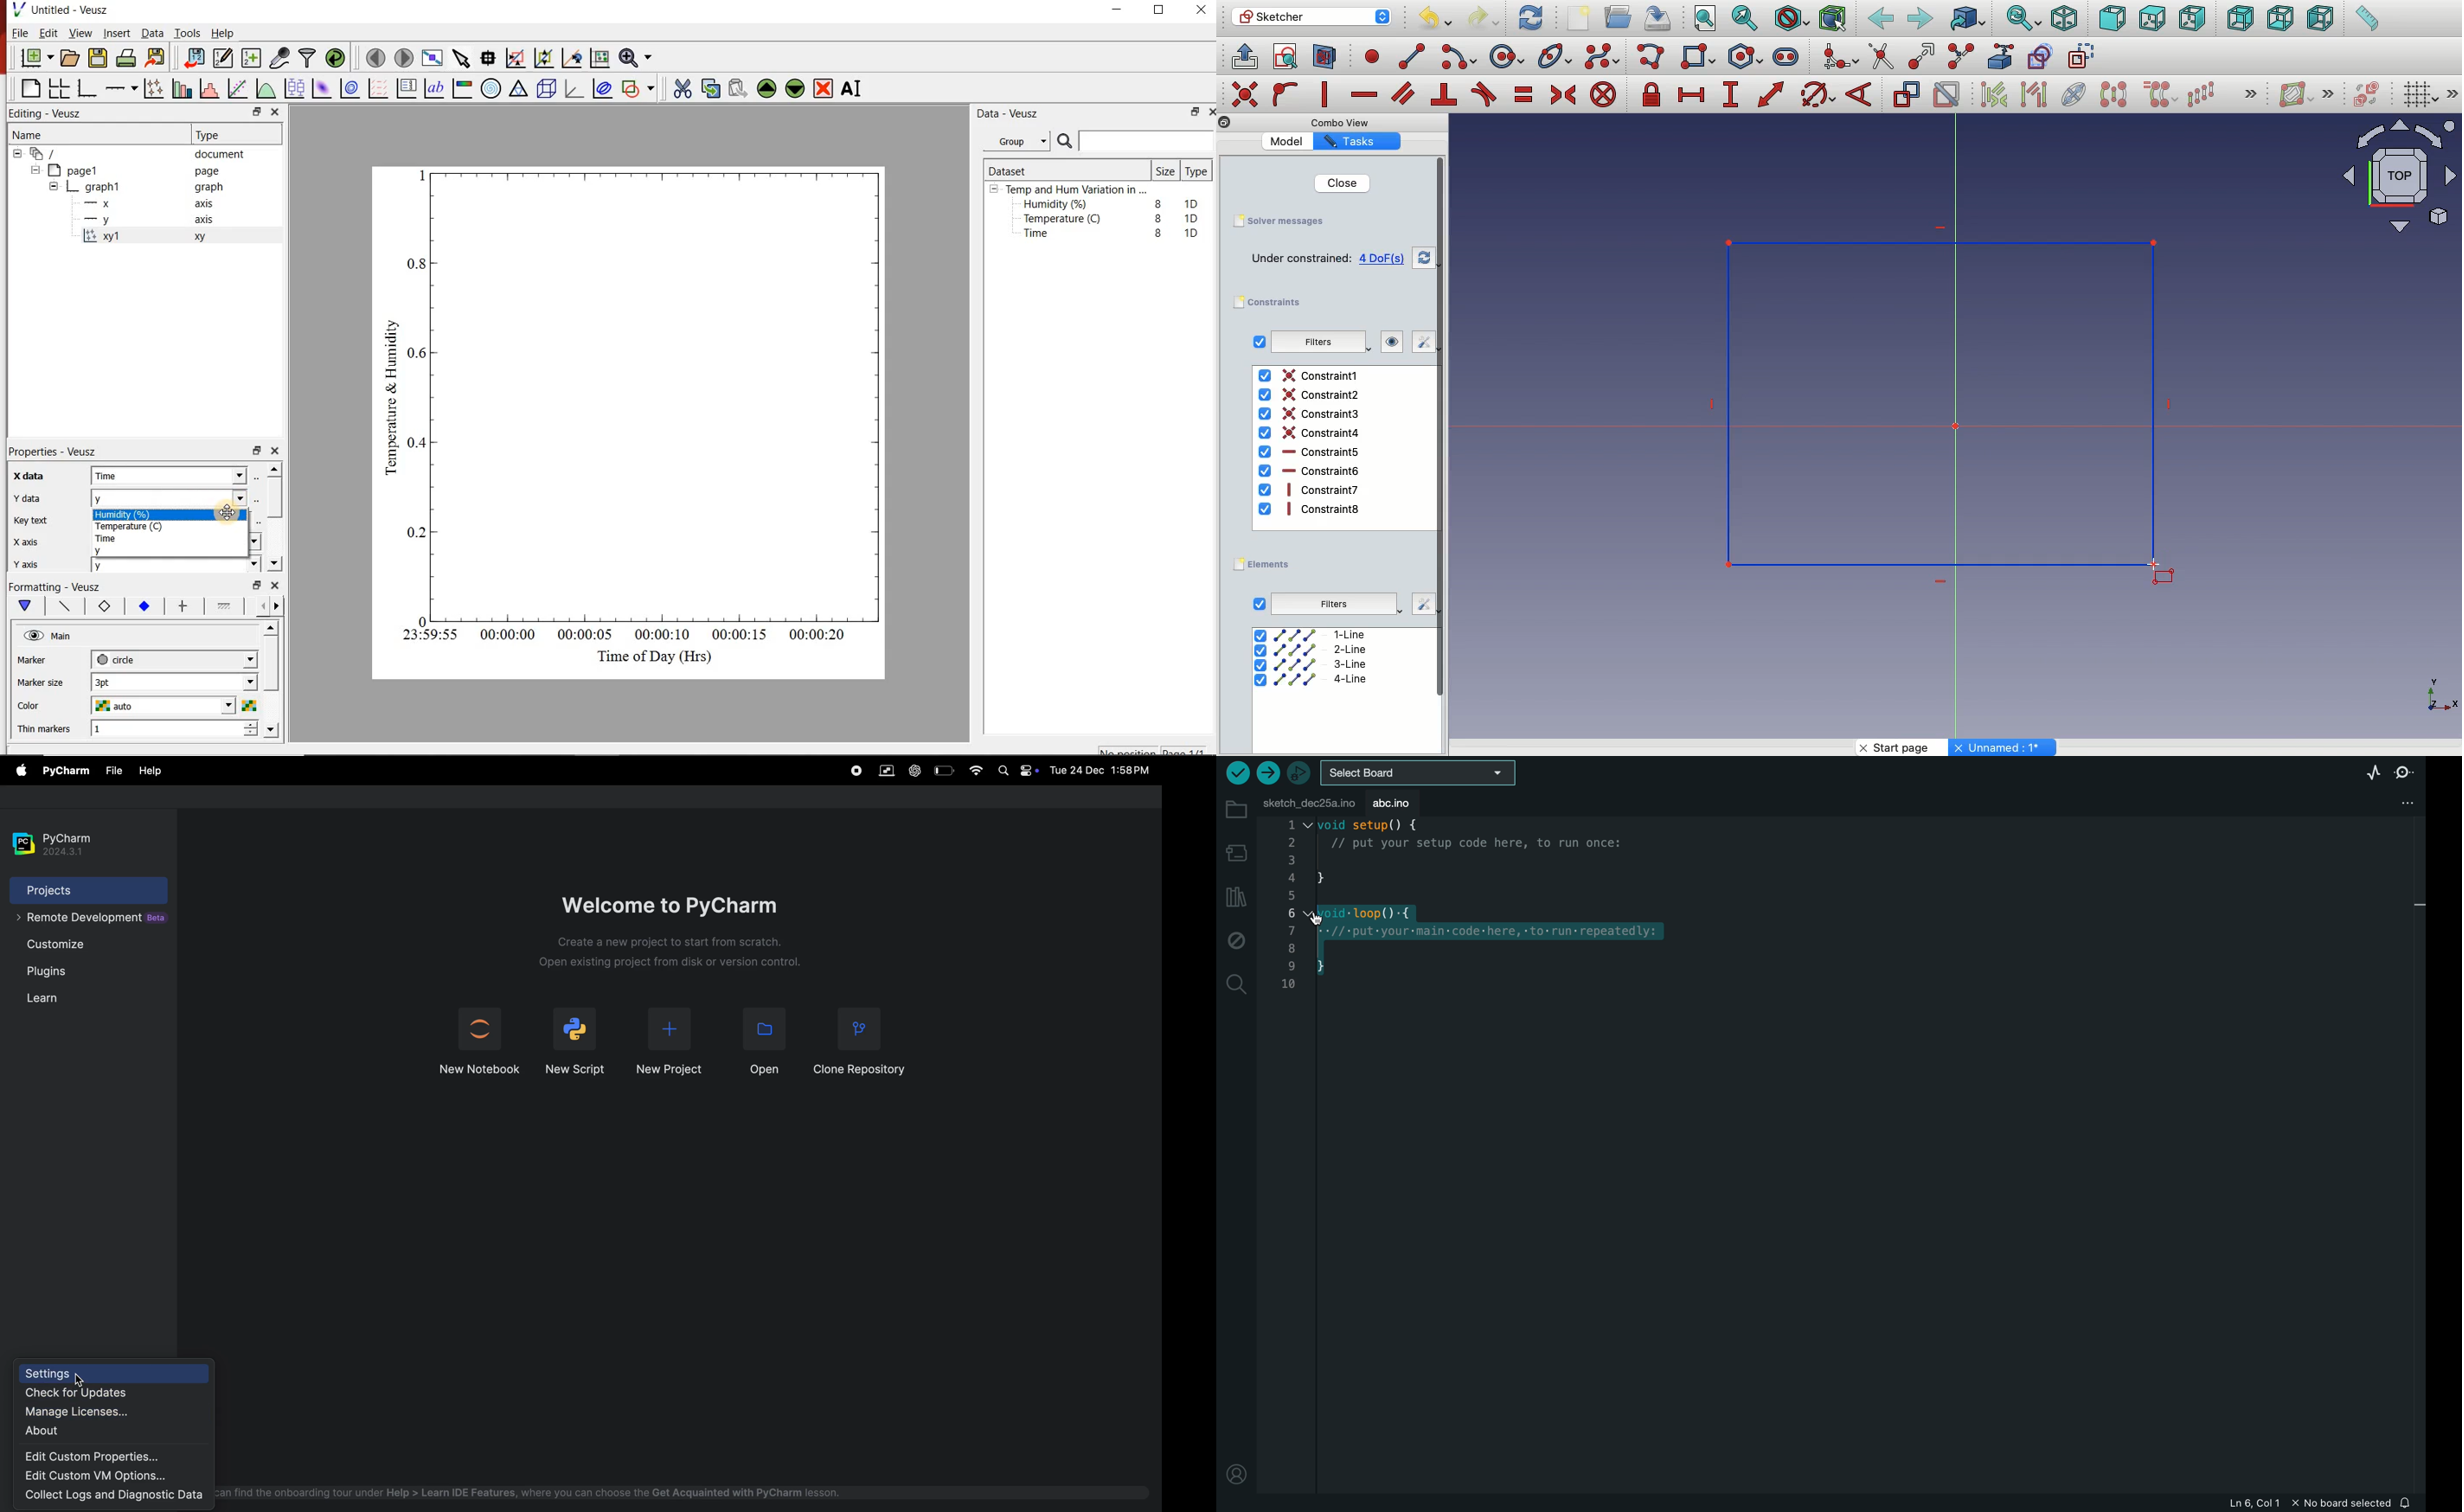 The width and height of the screenshot is (2464, 1512). I want to click on polar graph, so click(492, 90).